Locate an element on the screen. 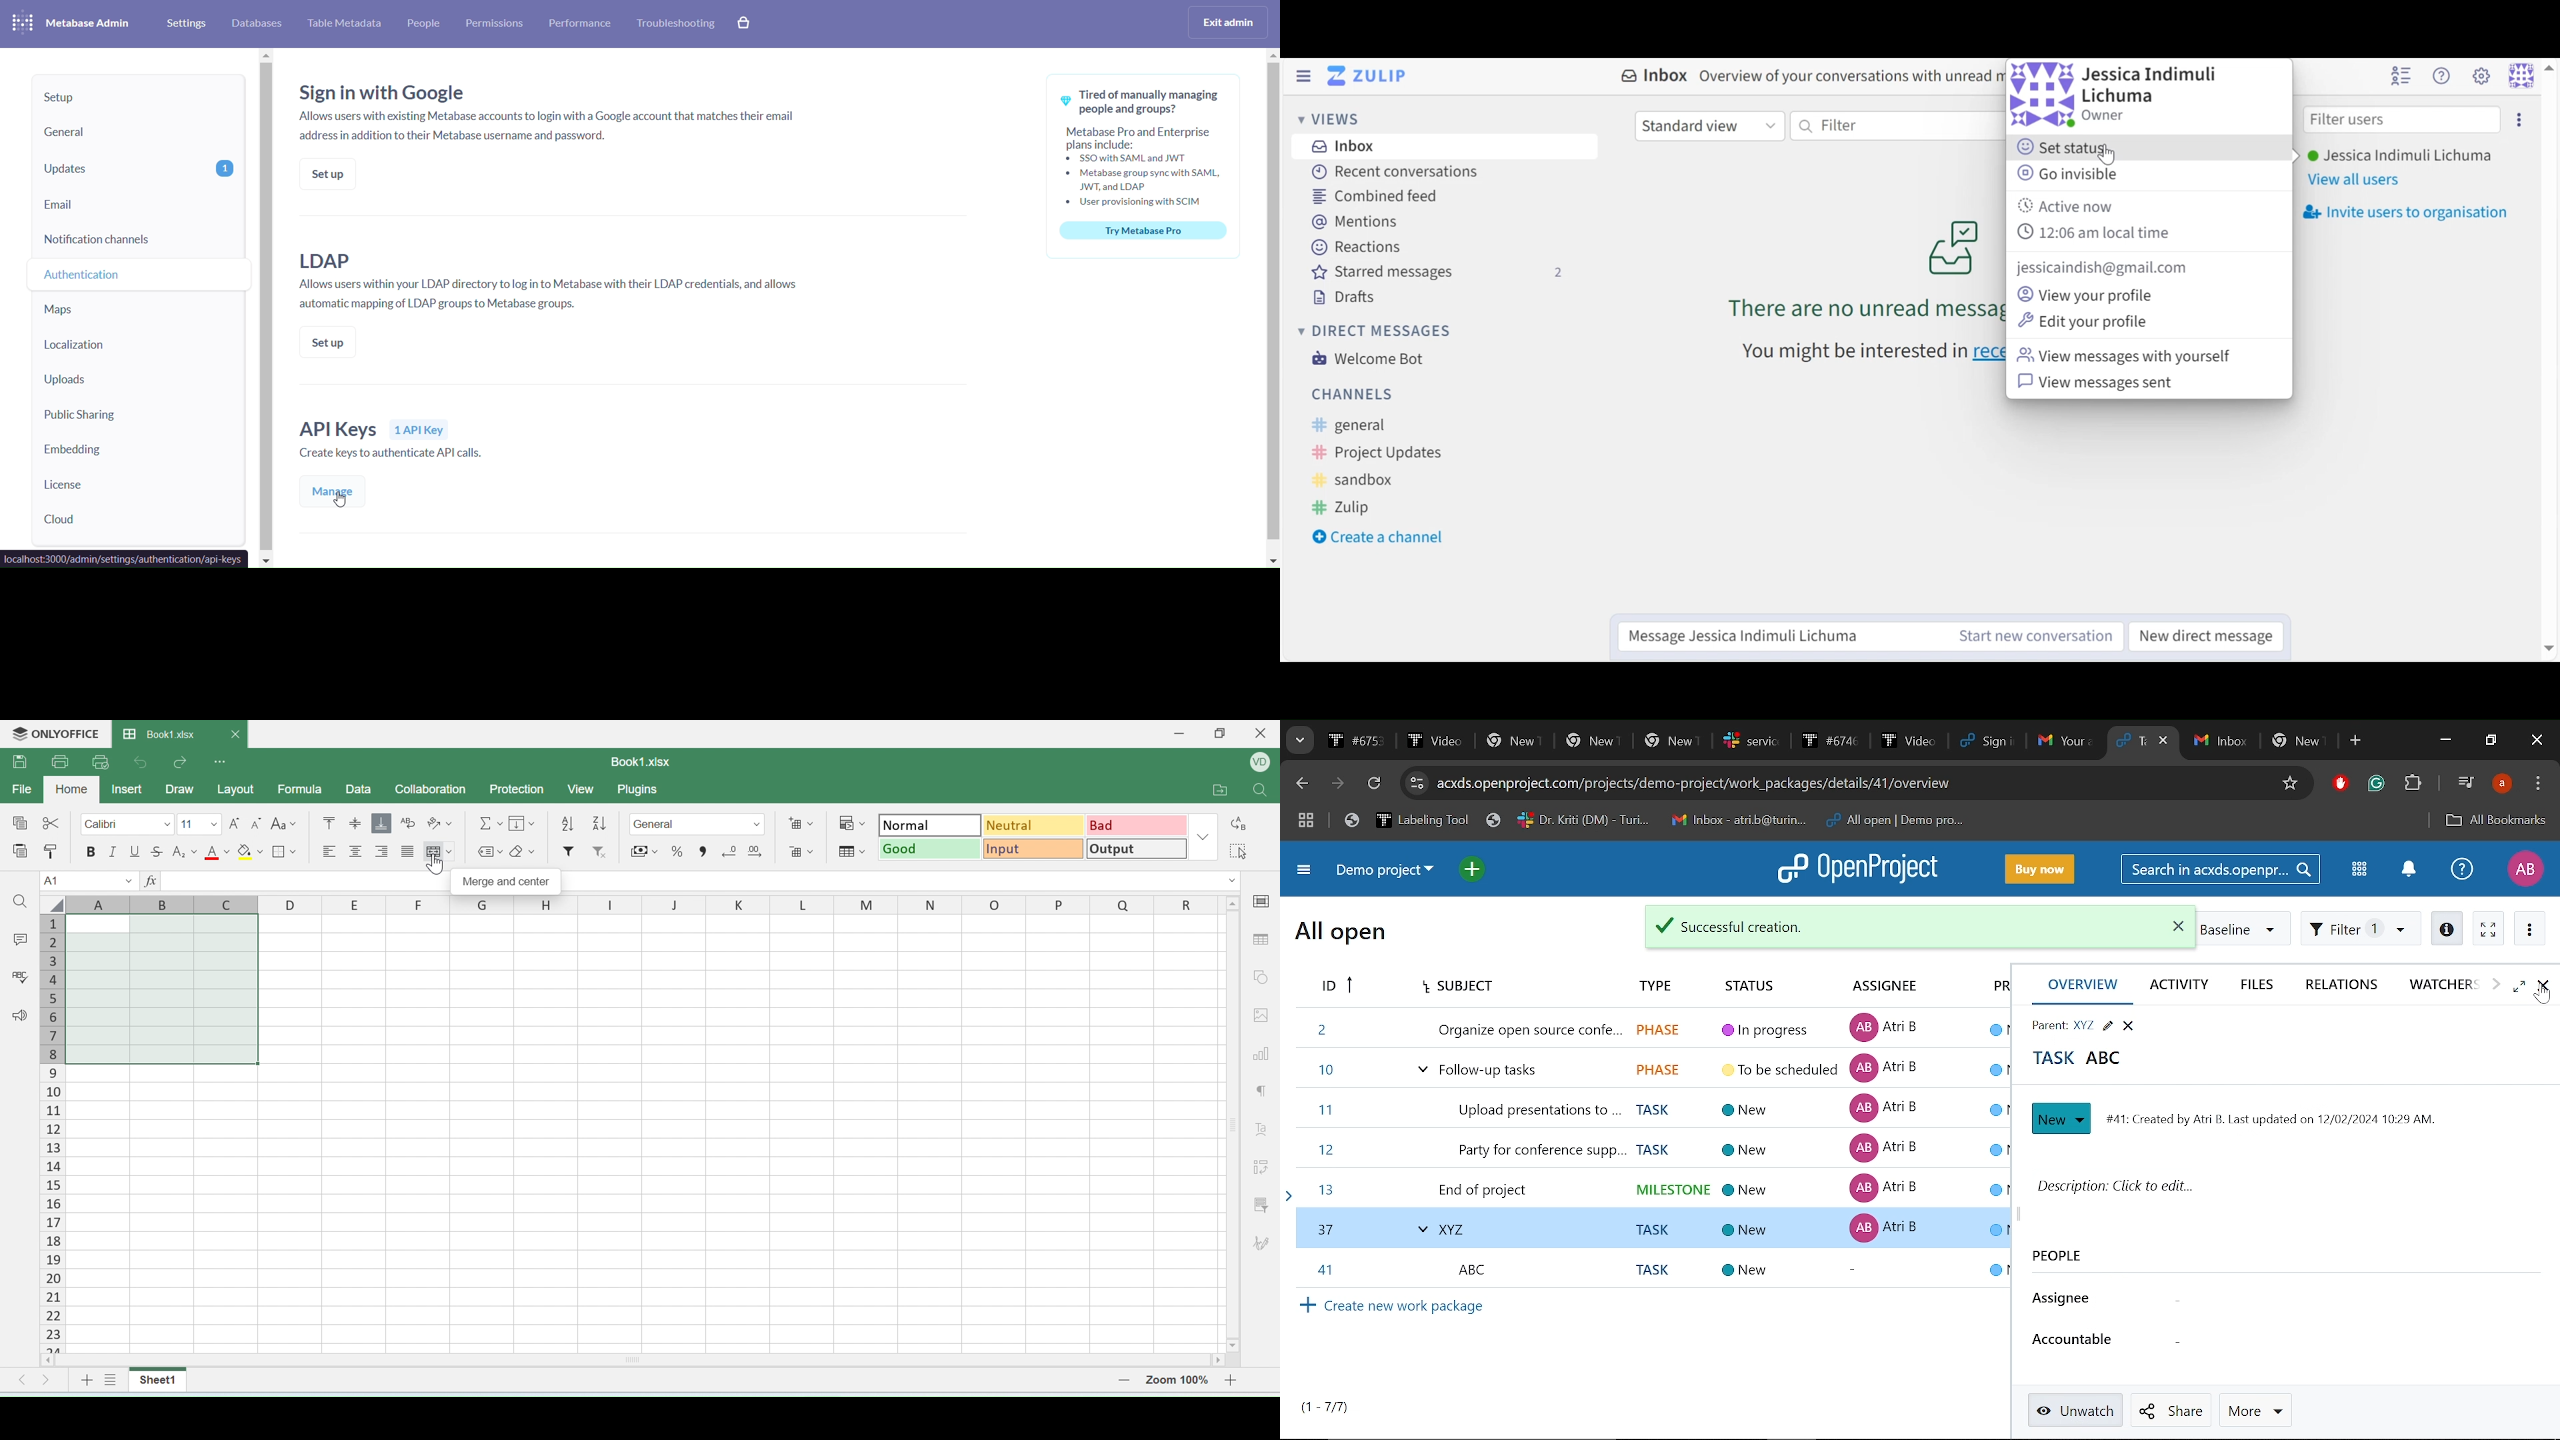 The image size is (2576, 1456). Priority is located at coordinates (1982, 987).